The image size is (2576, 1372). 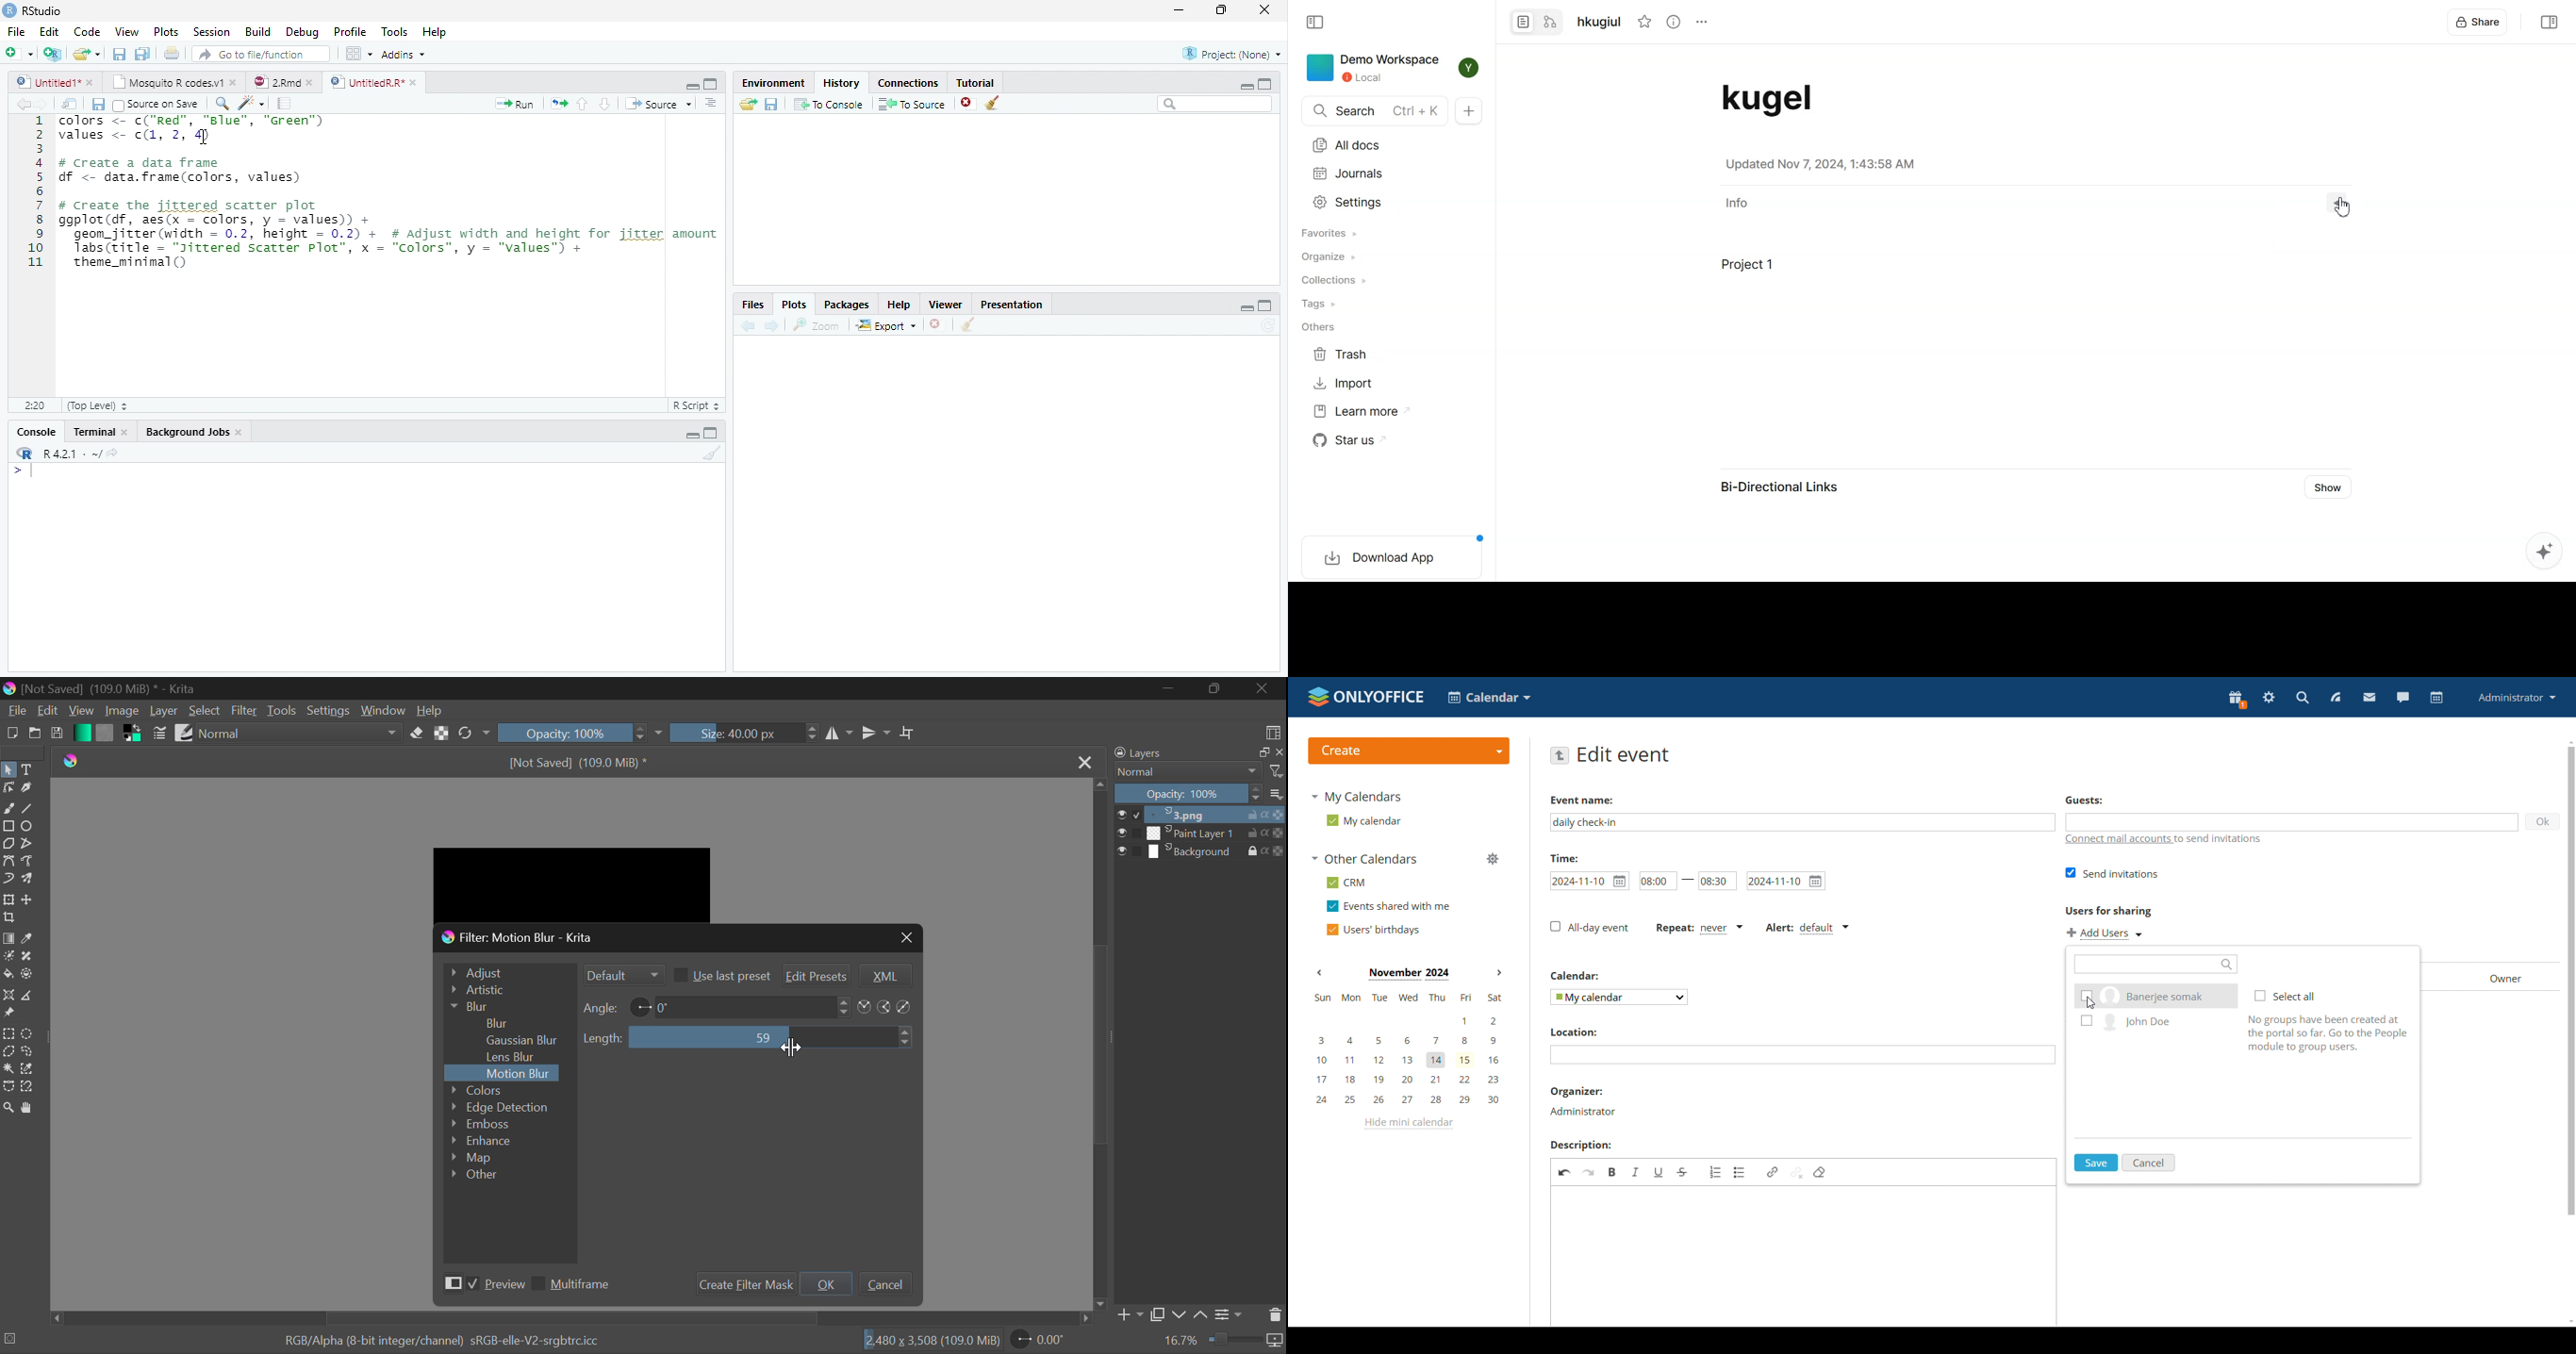 What do you see at coordinates (771, 325) in the screenshot?
I see `Next plot` at bounding box center [771, 325].